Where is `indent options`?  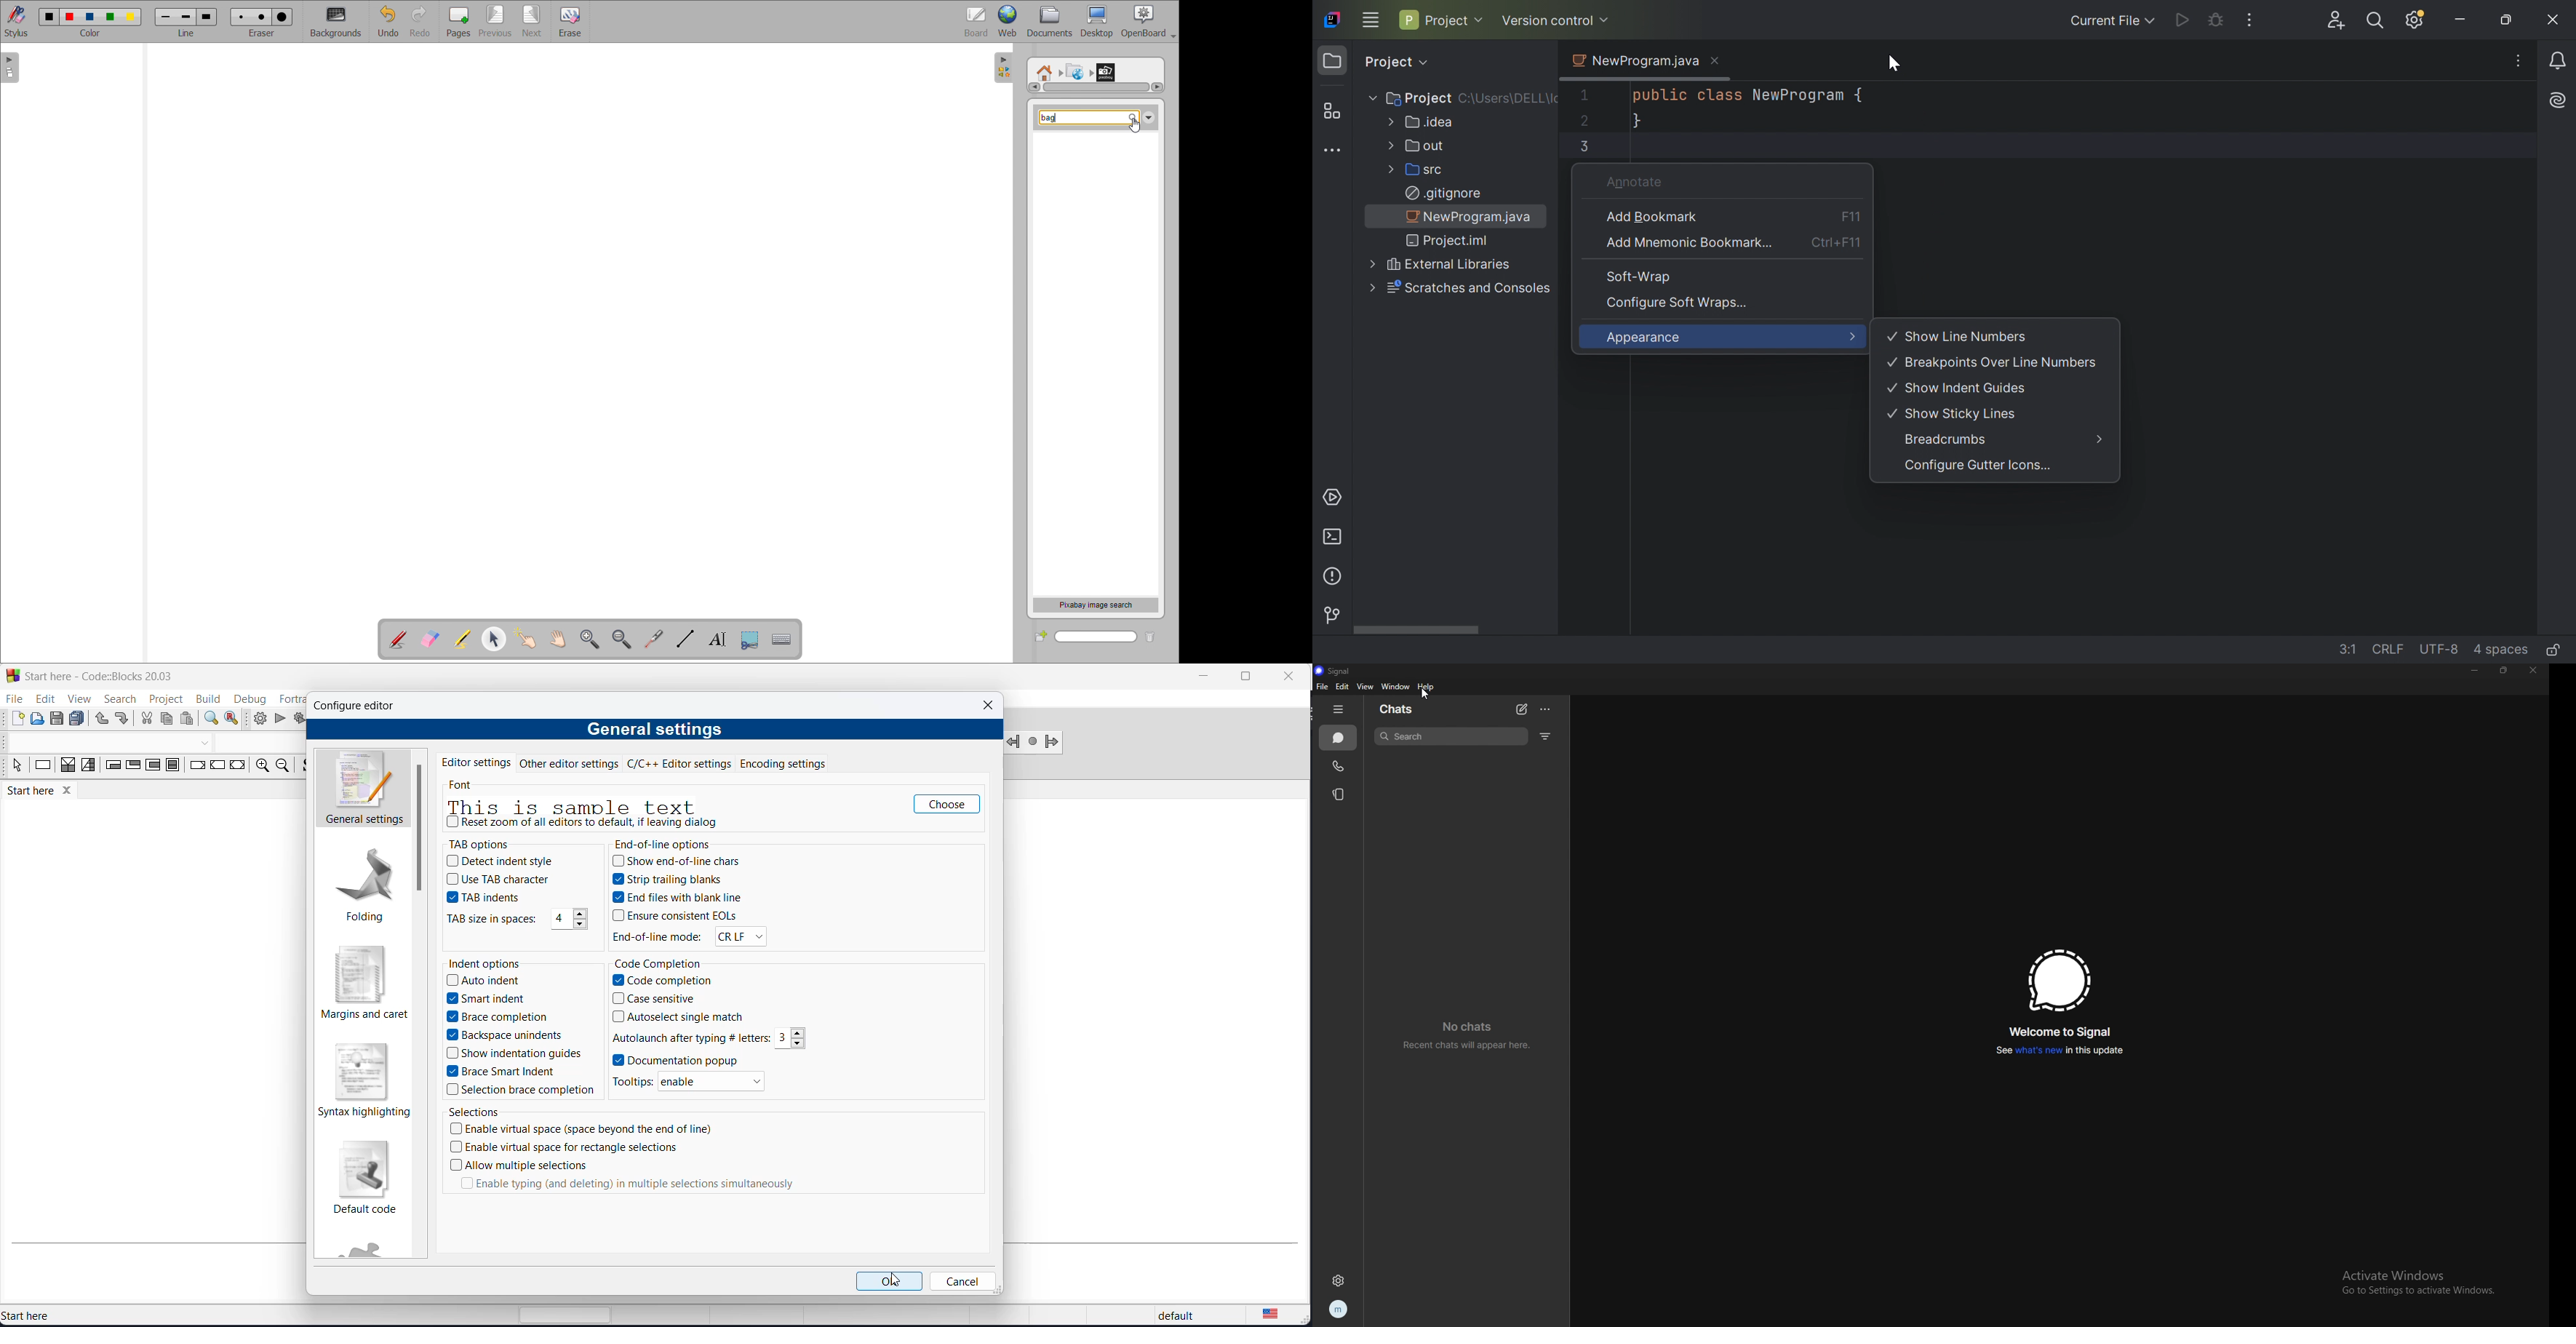 indent options is located at coordinates (486, 963).